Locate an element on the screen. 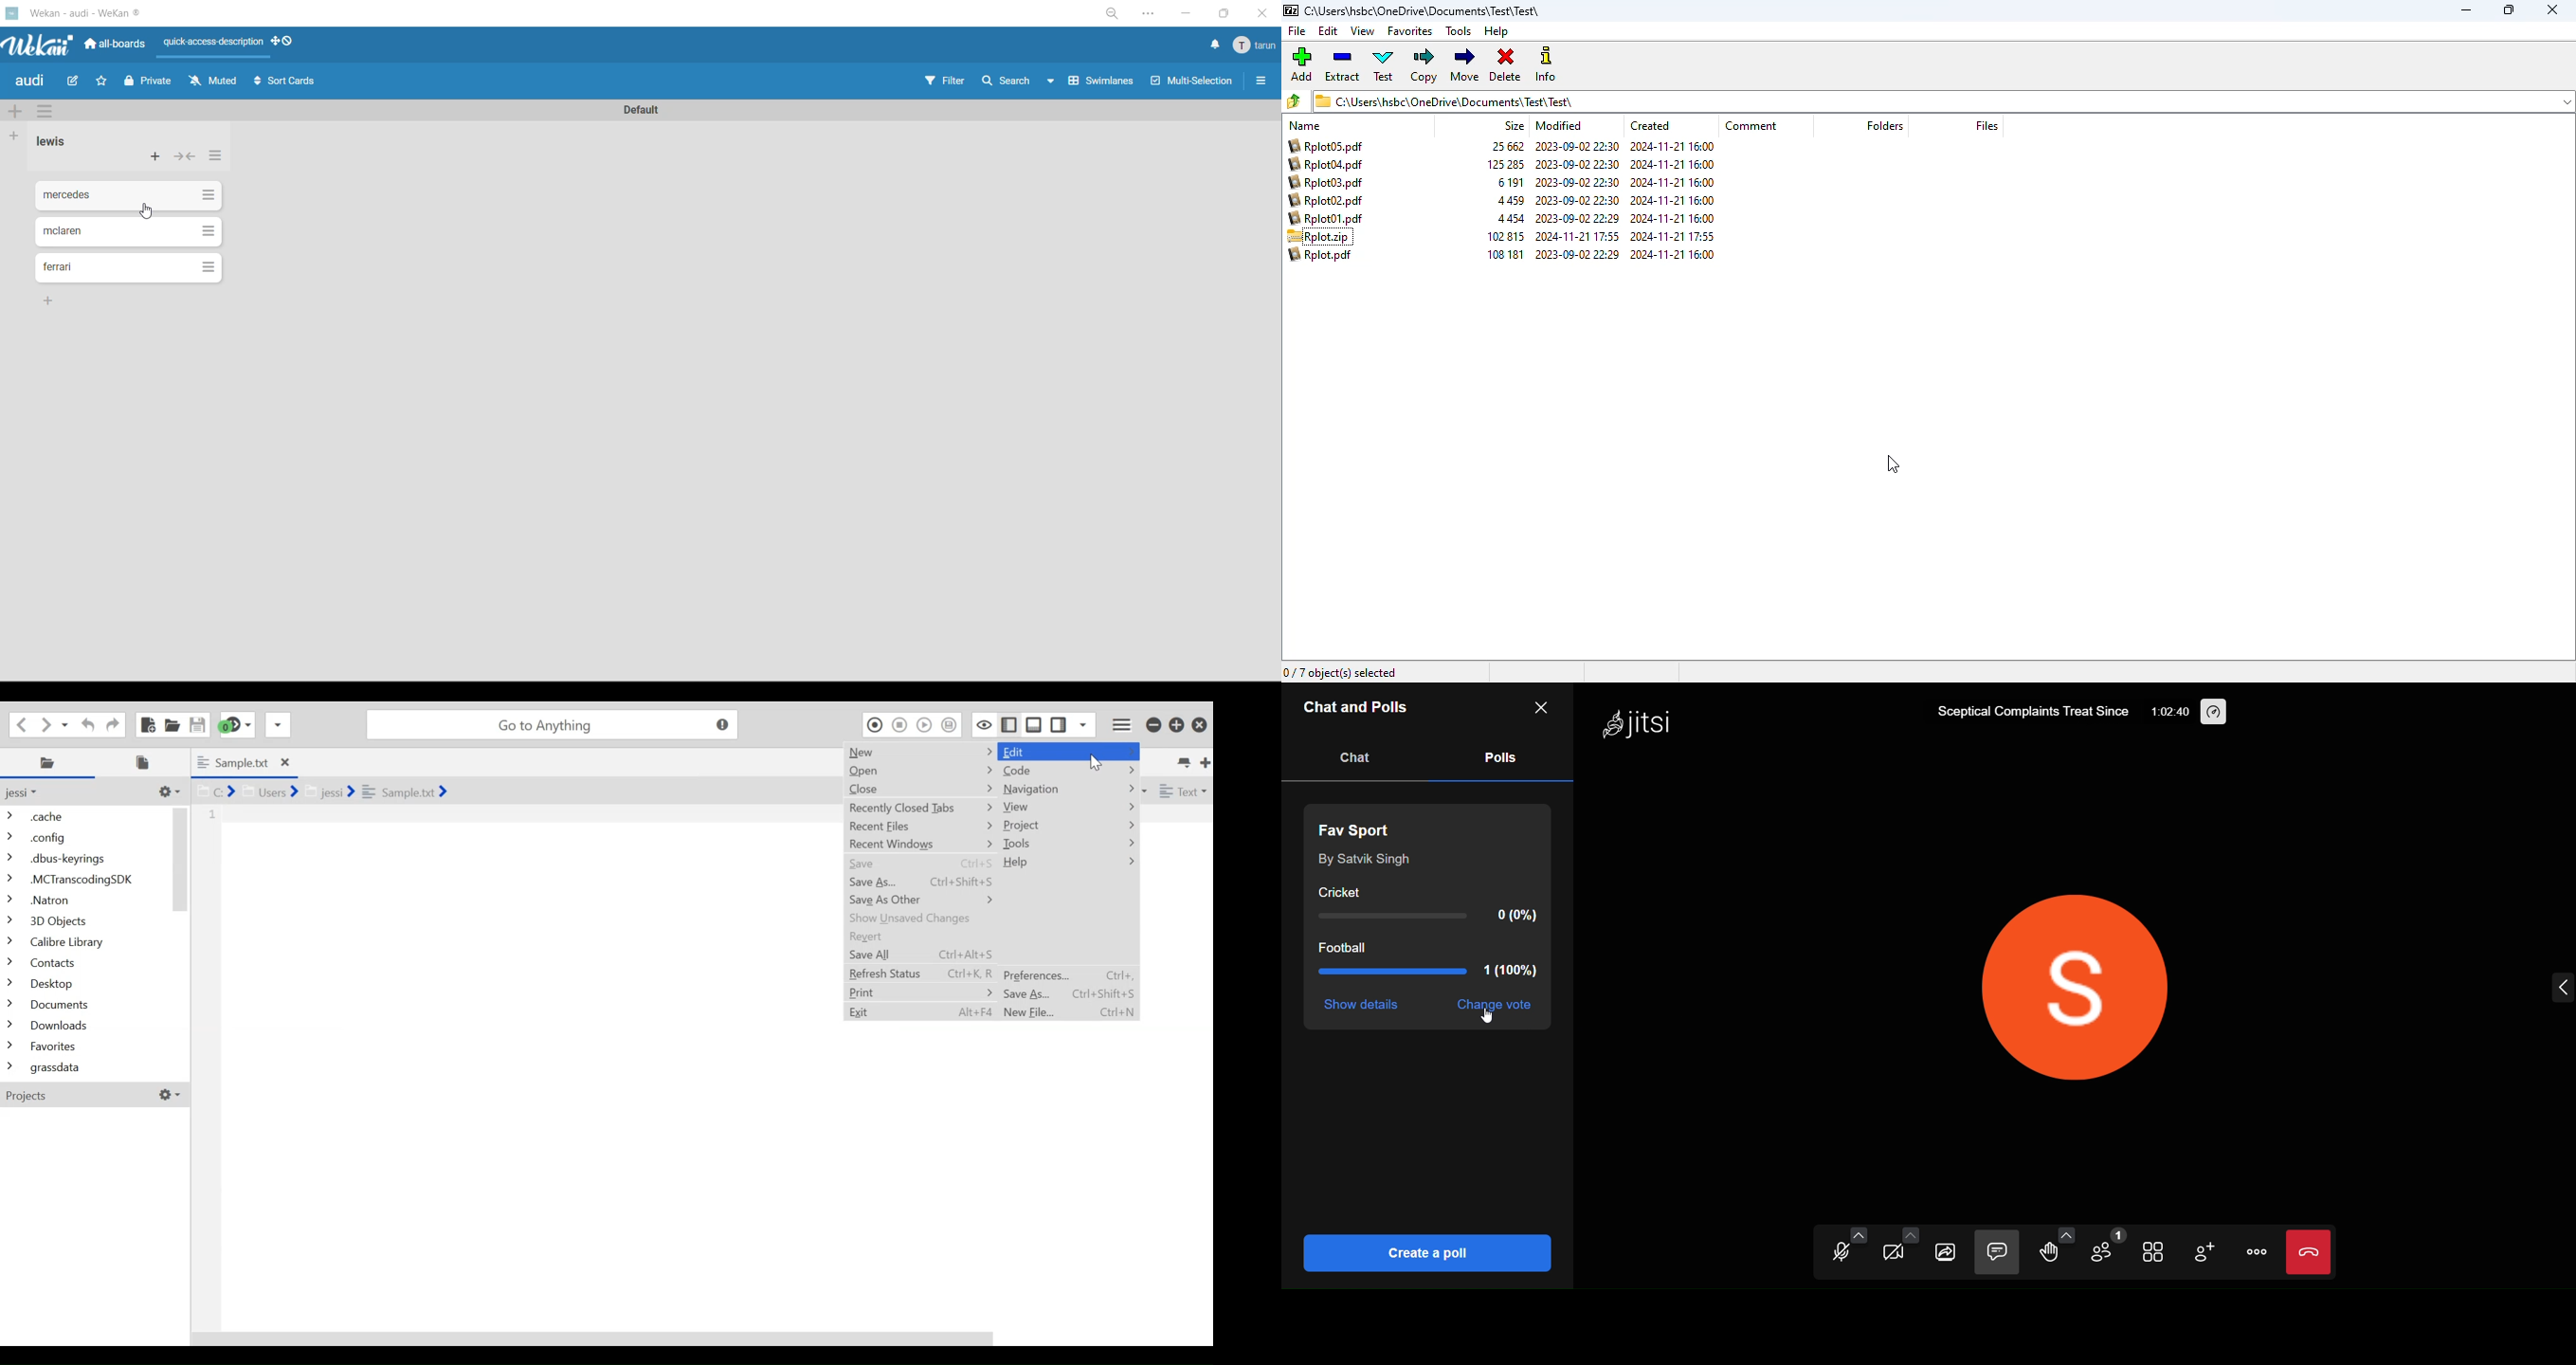  | C:\Users\hsbc\OneDrive\Documents\ Test\ Test\ is located at coordinates (1449, 100).